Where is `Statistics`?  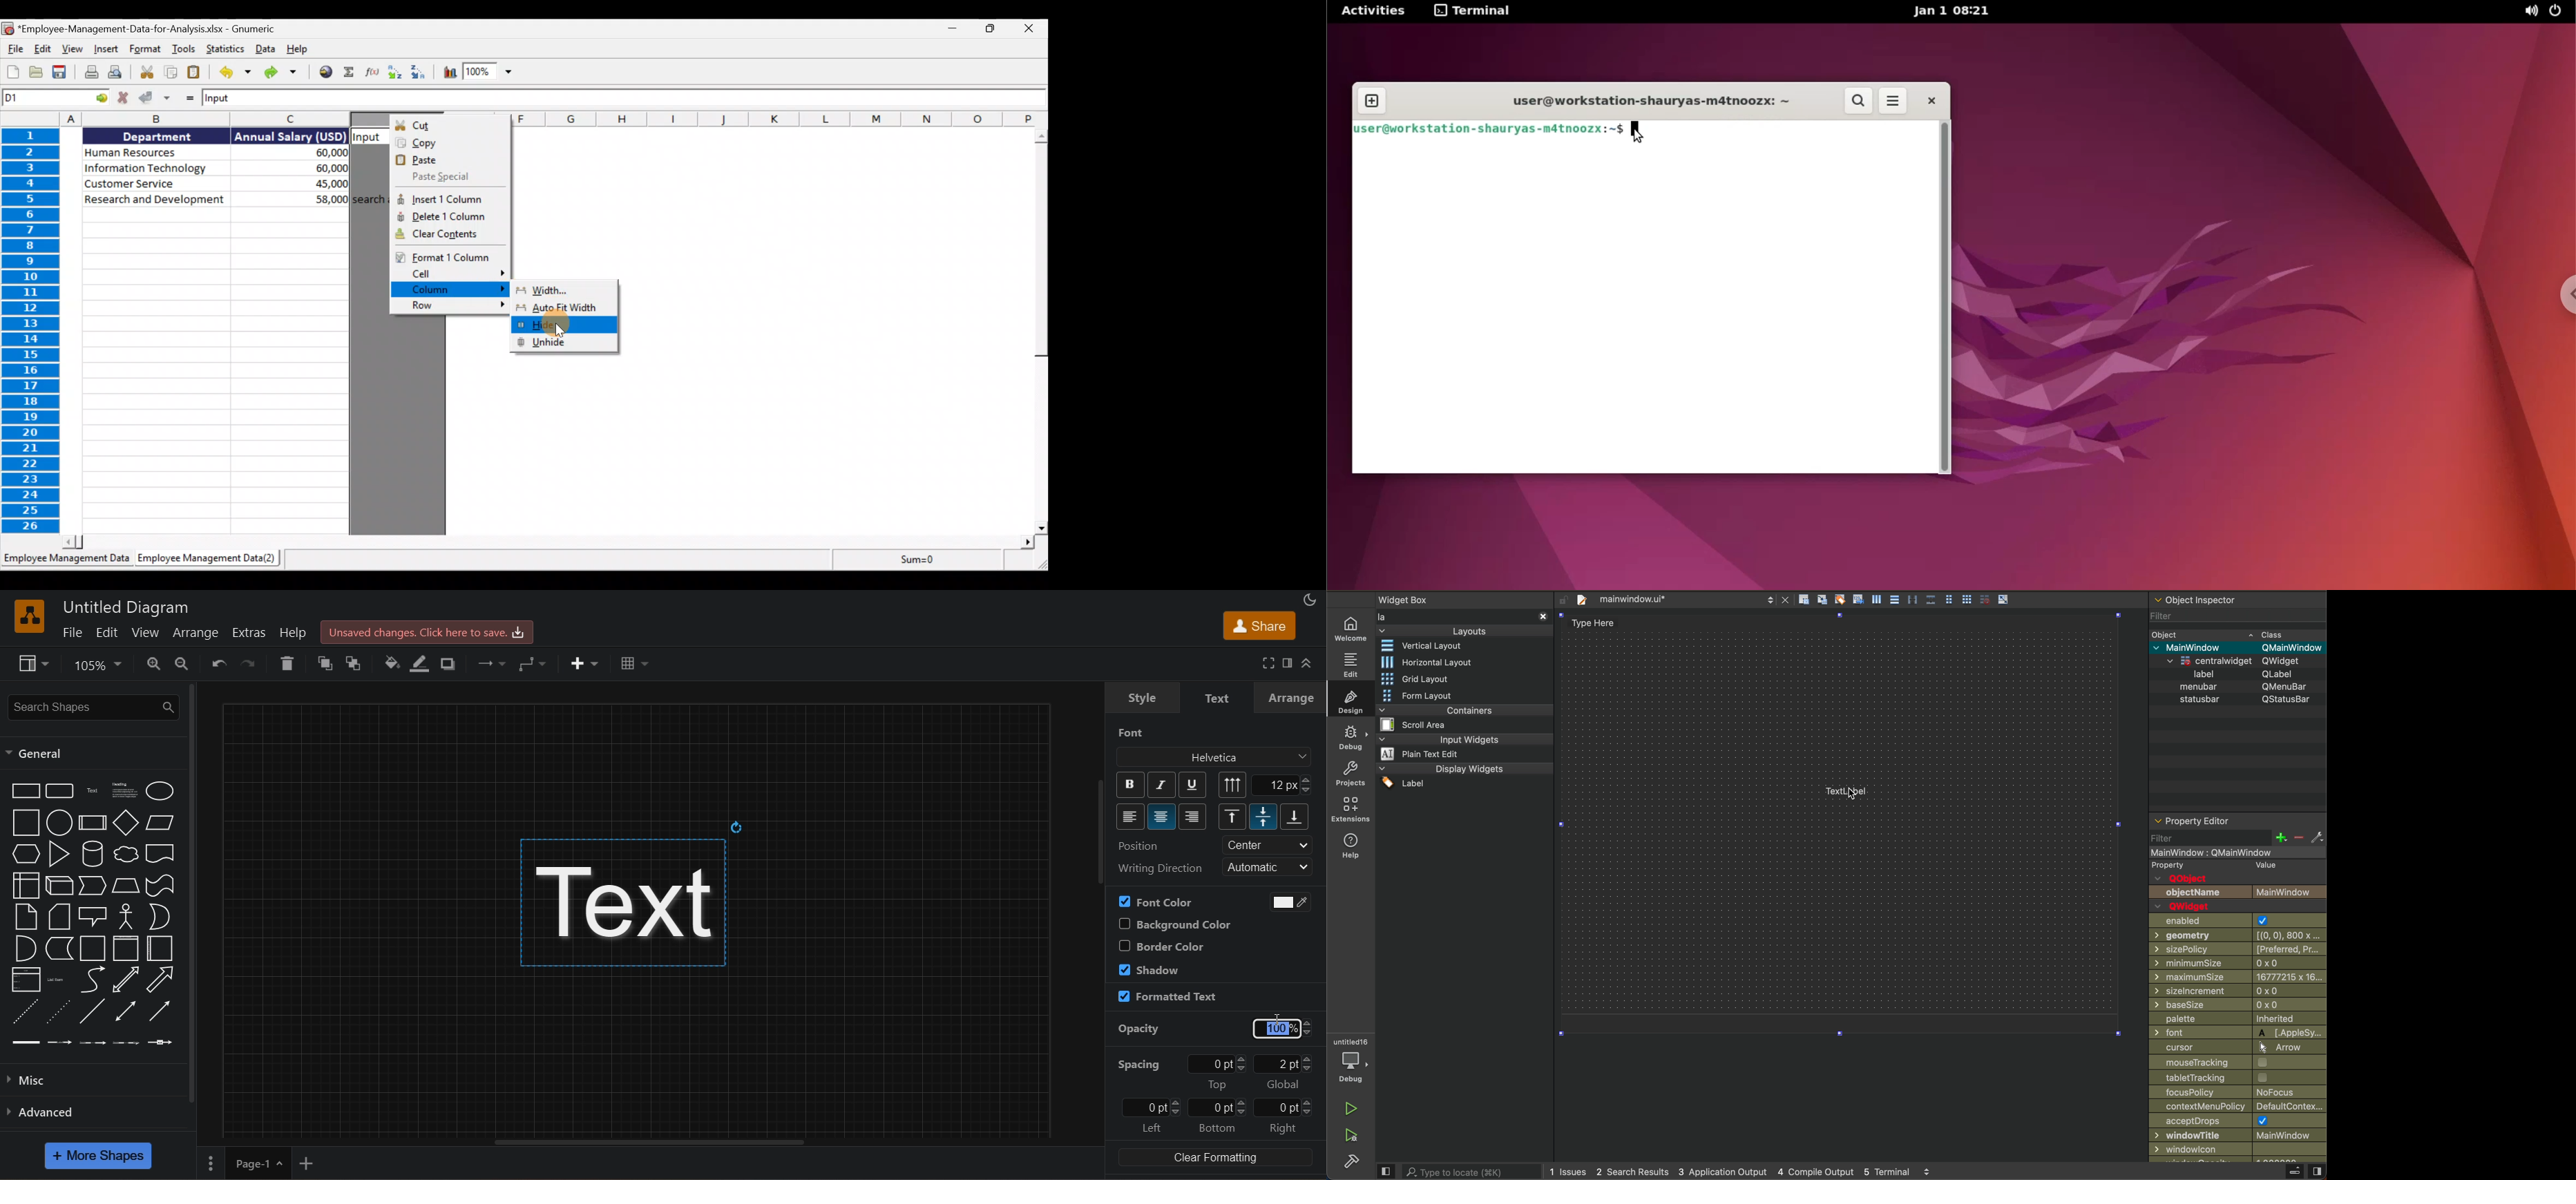 Statistics is located at coordinates (226, 49).